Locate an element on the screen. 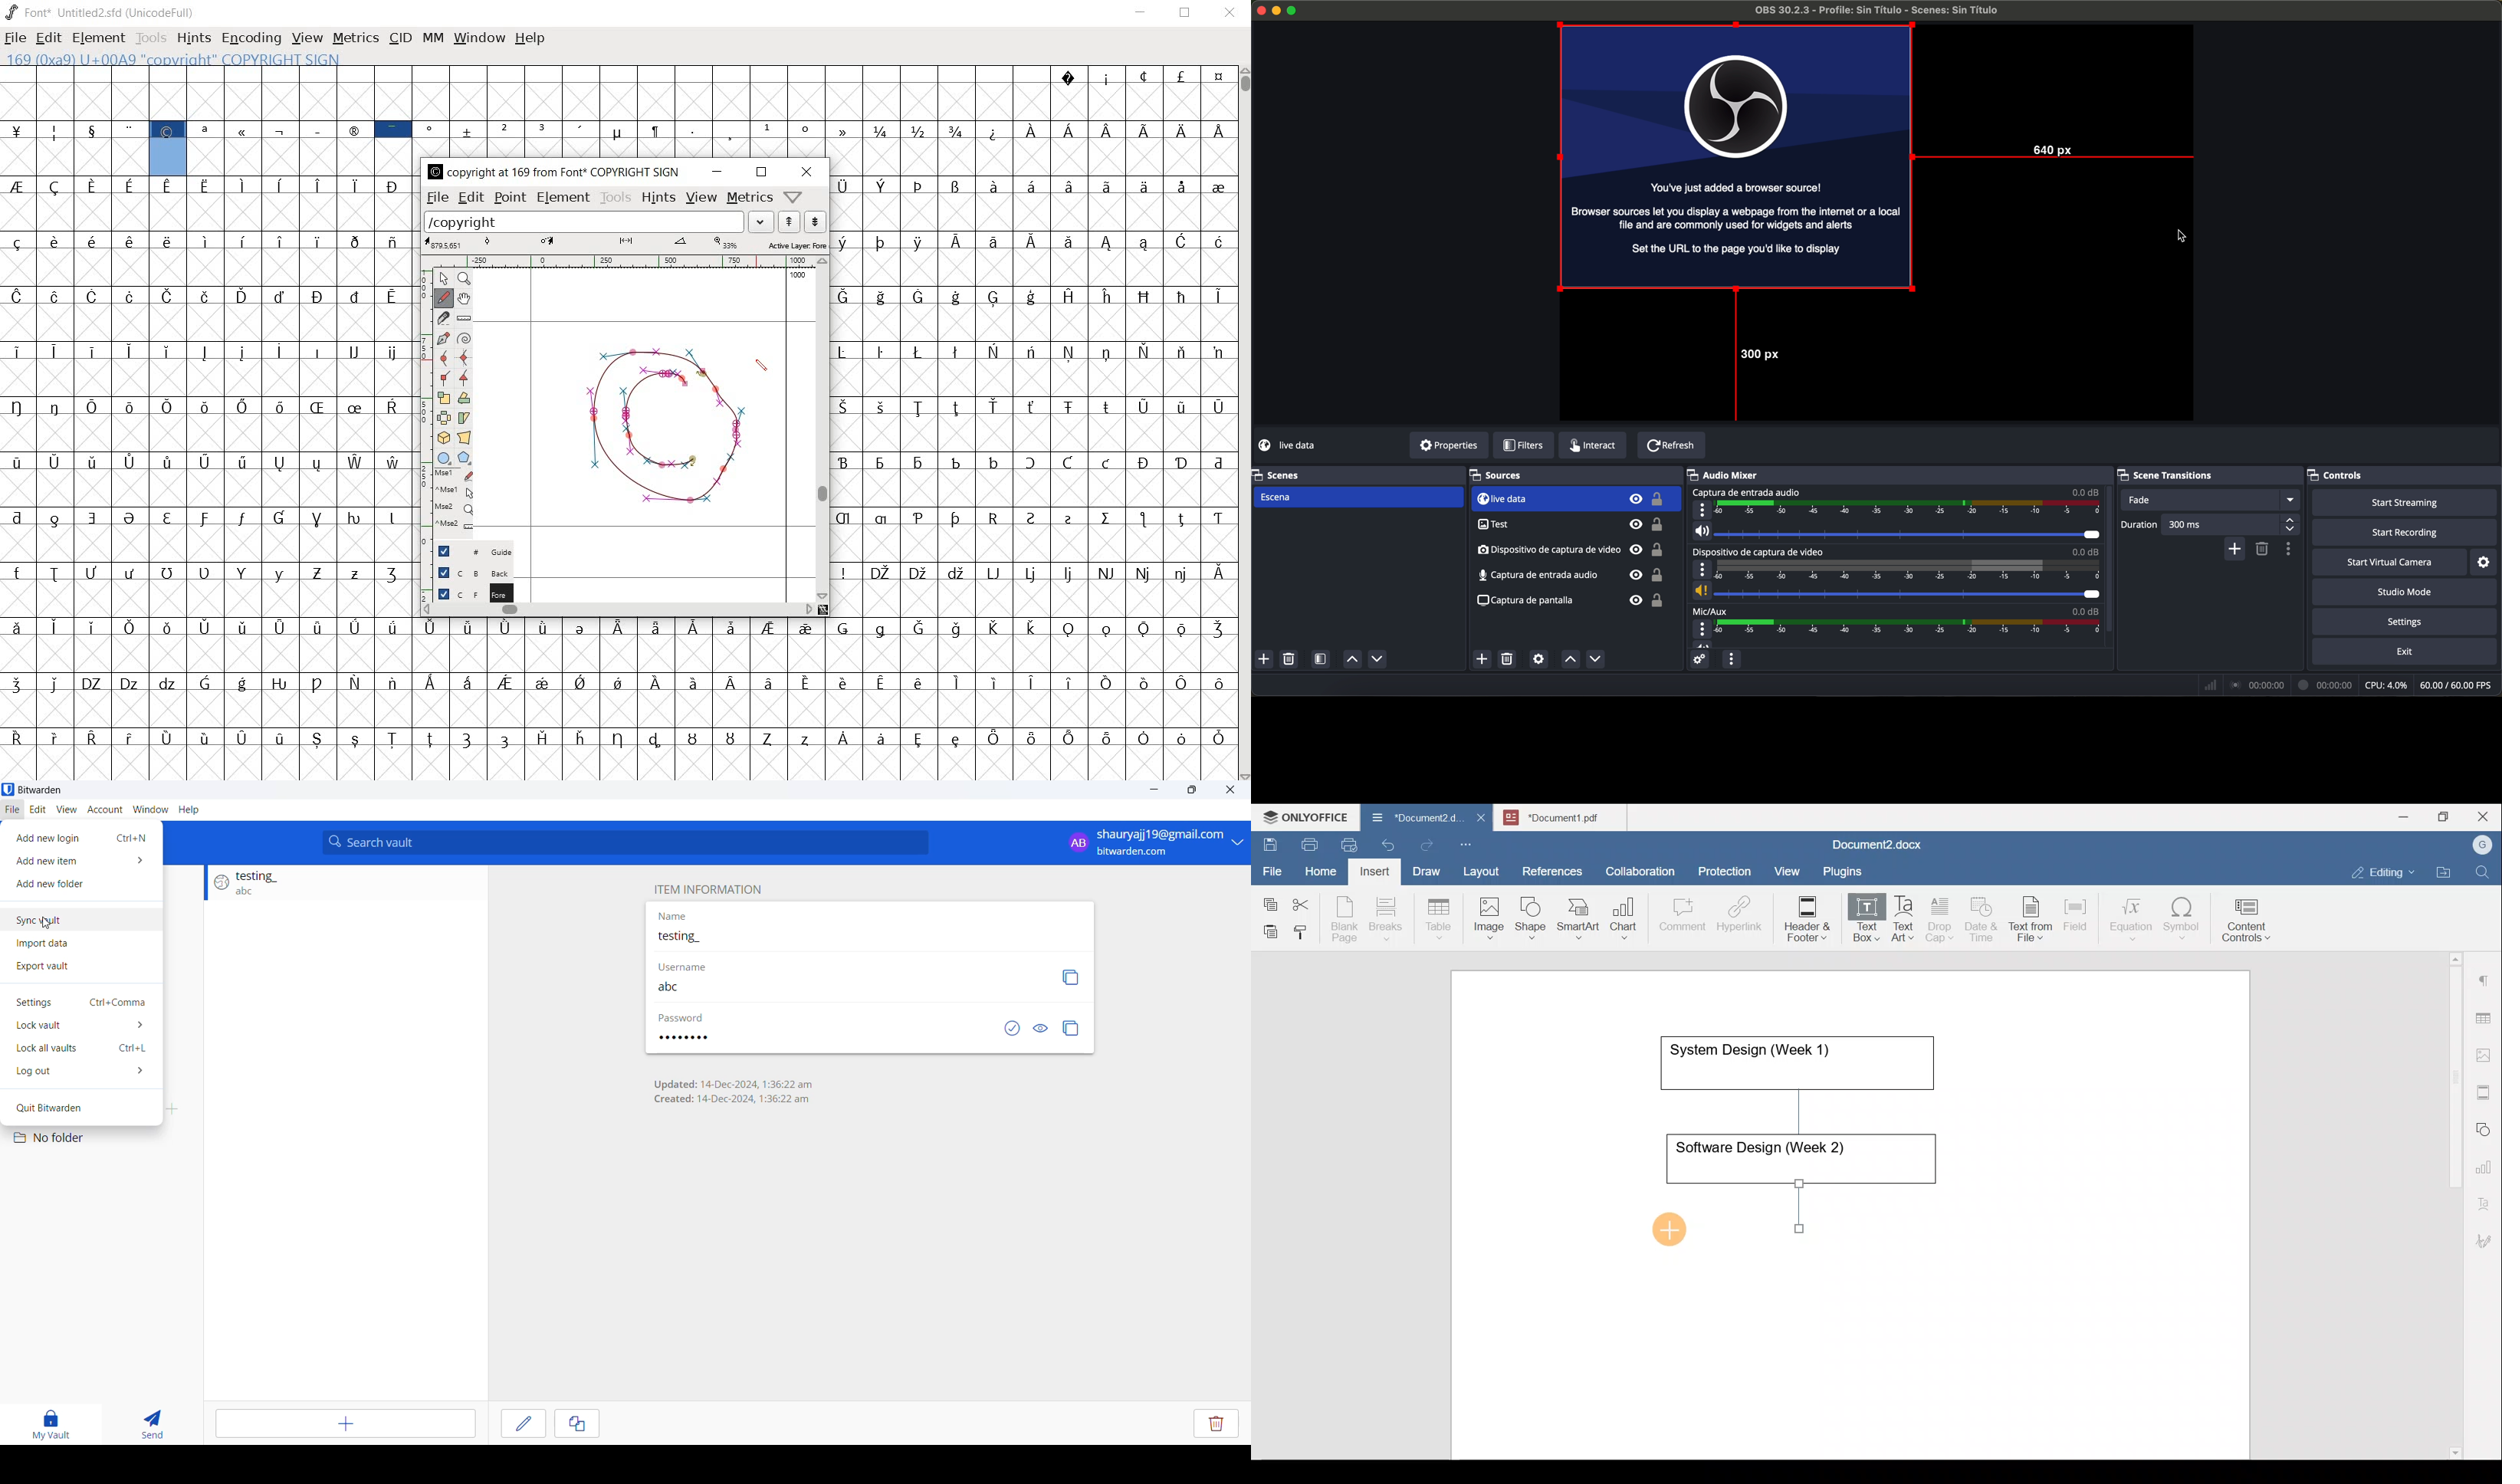 The height and width of the screenshot is (1484, 2520). advanced audio properties is located at coordinates (1698, 659).